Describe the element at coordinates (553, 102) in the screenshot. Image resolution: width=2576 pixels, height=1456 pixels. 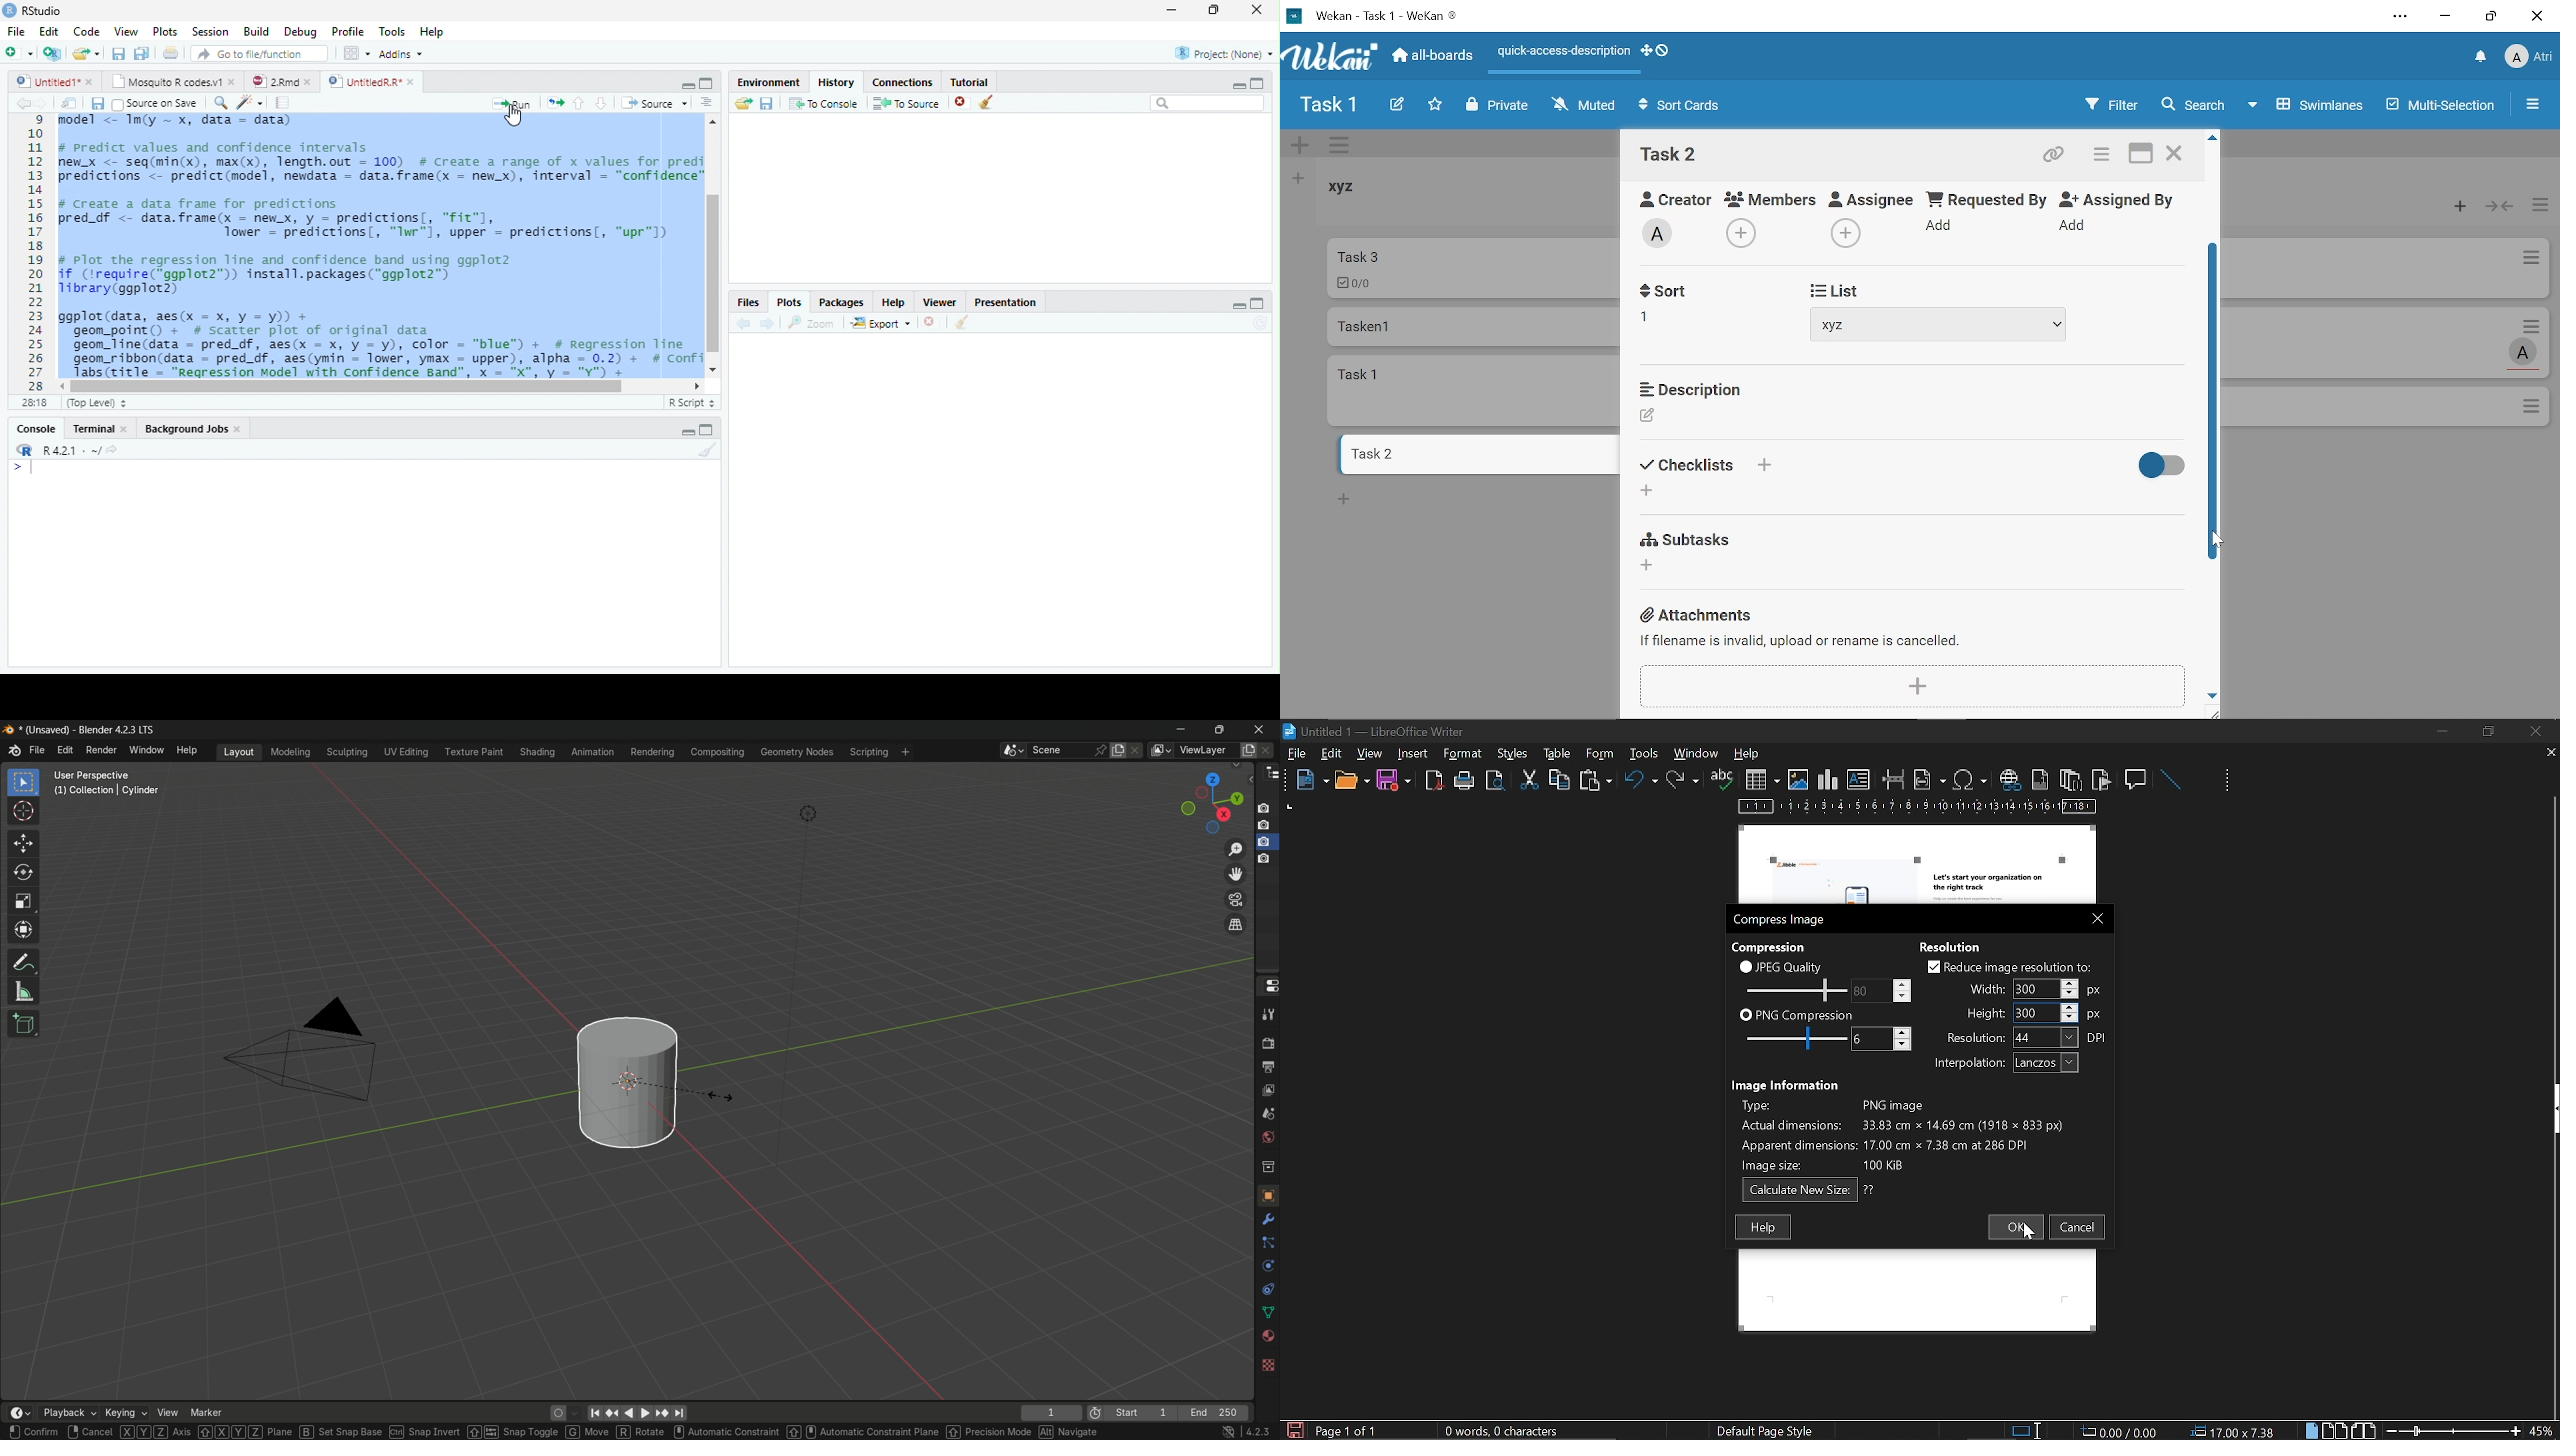
I see `Move pages` at that location.